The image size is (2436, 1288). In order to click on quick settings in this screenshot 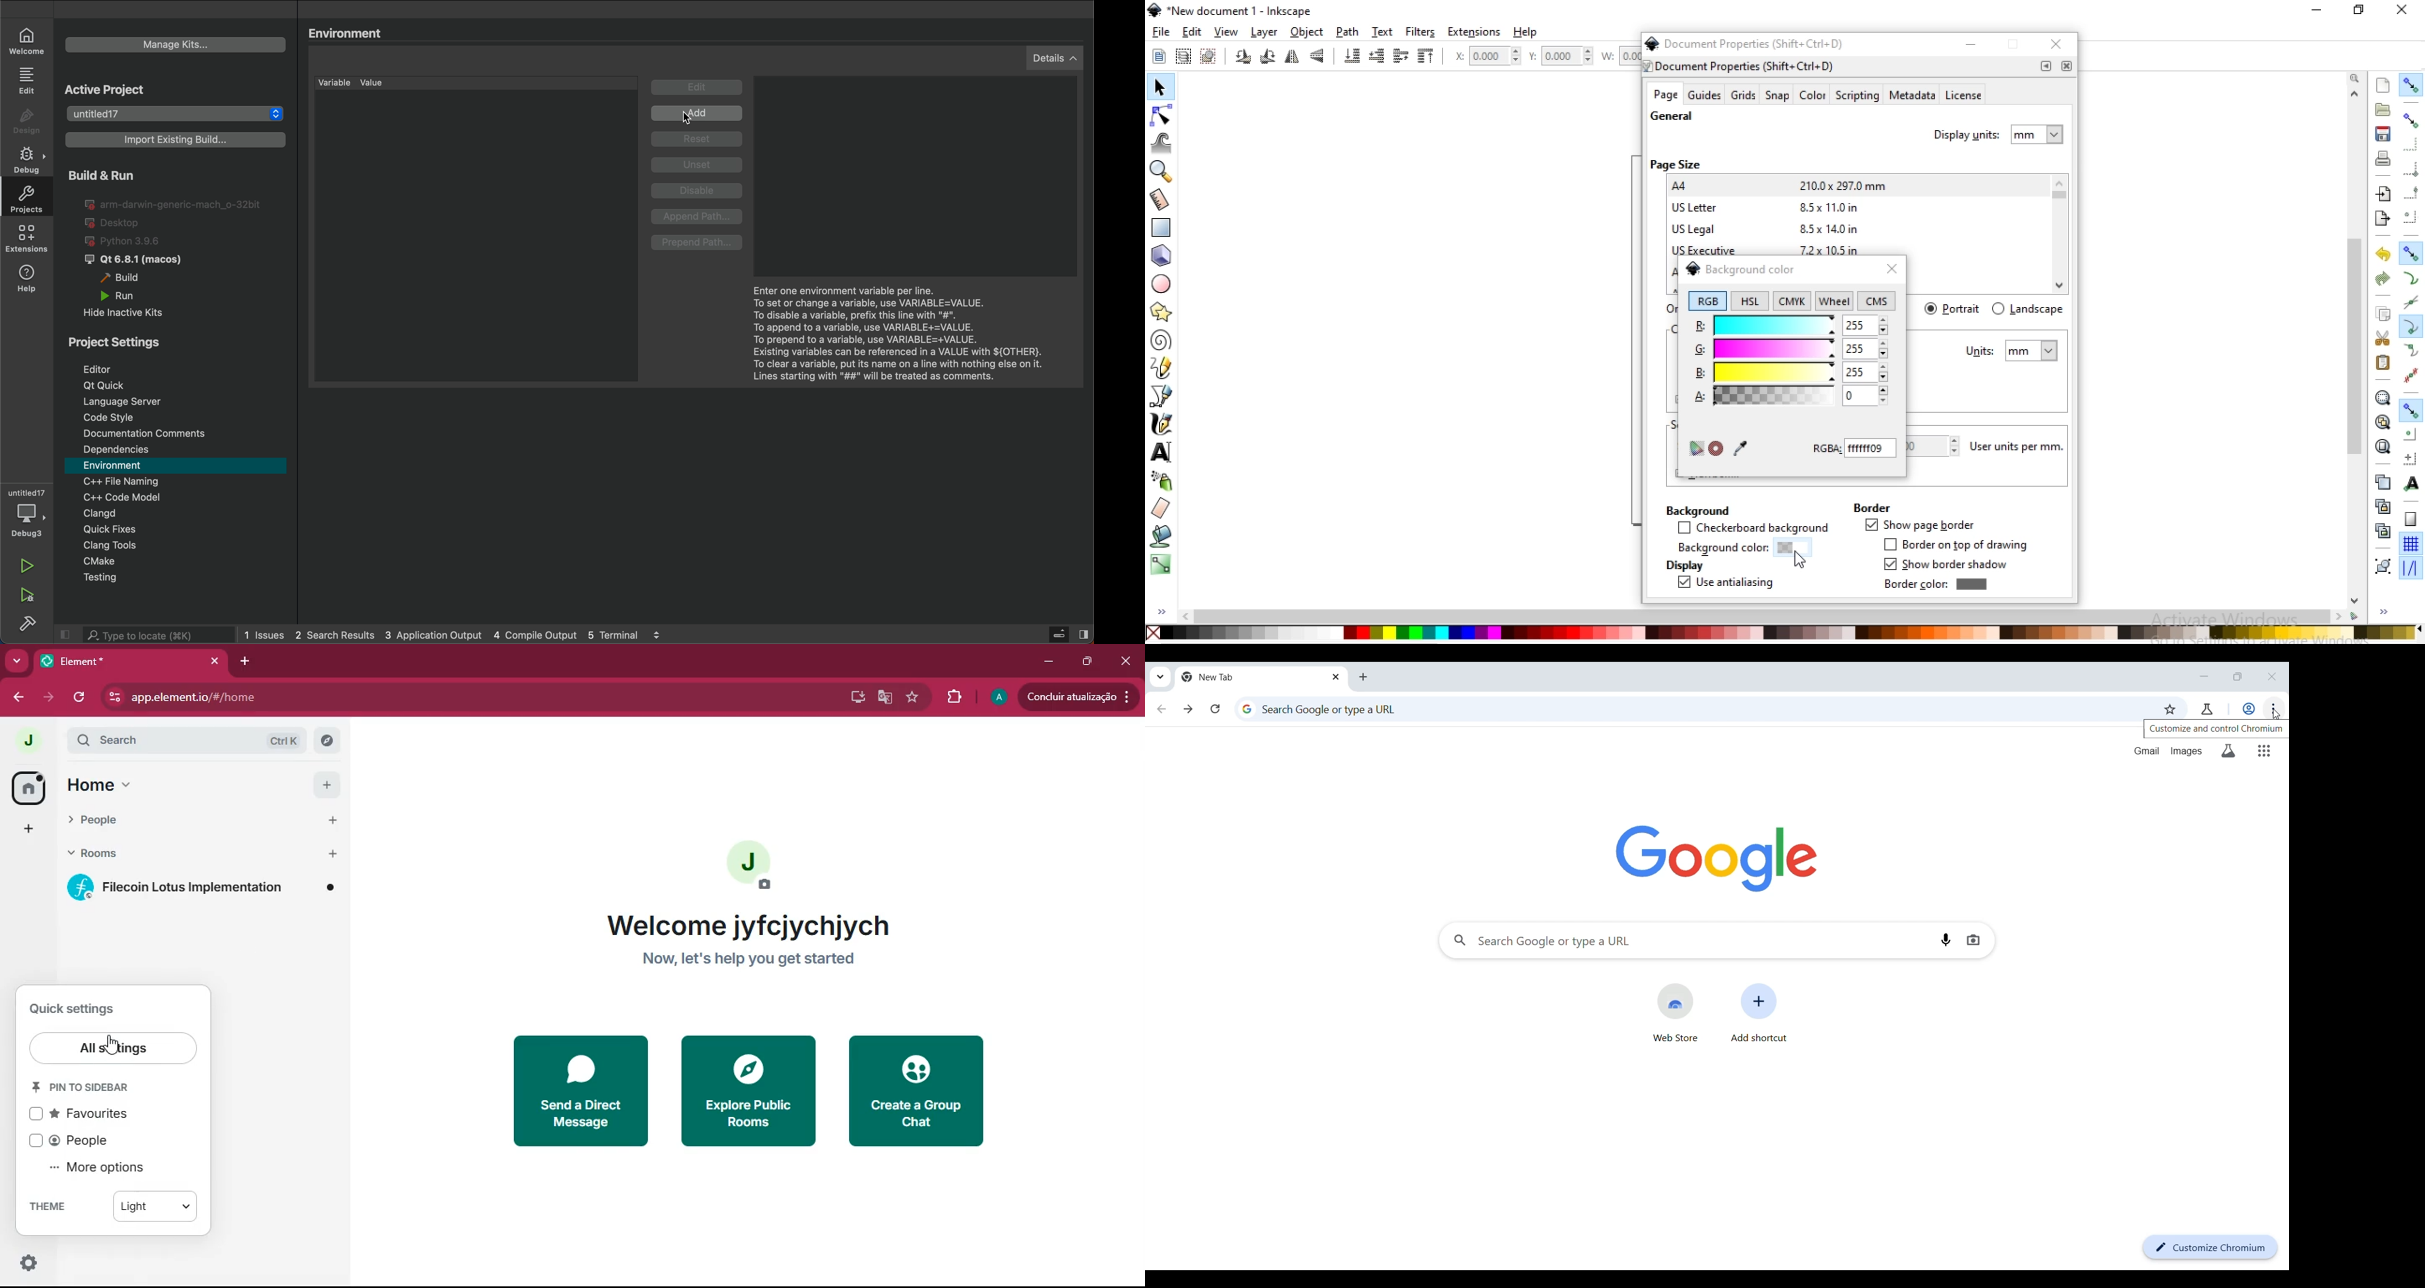, I will do `click(89, 1263)`.